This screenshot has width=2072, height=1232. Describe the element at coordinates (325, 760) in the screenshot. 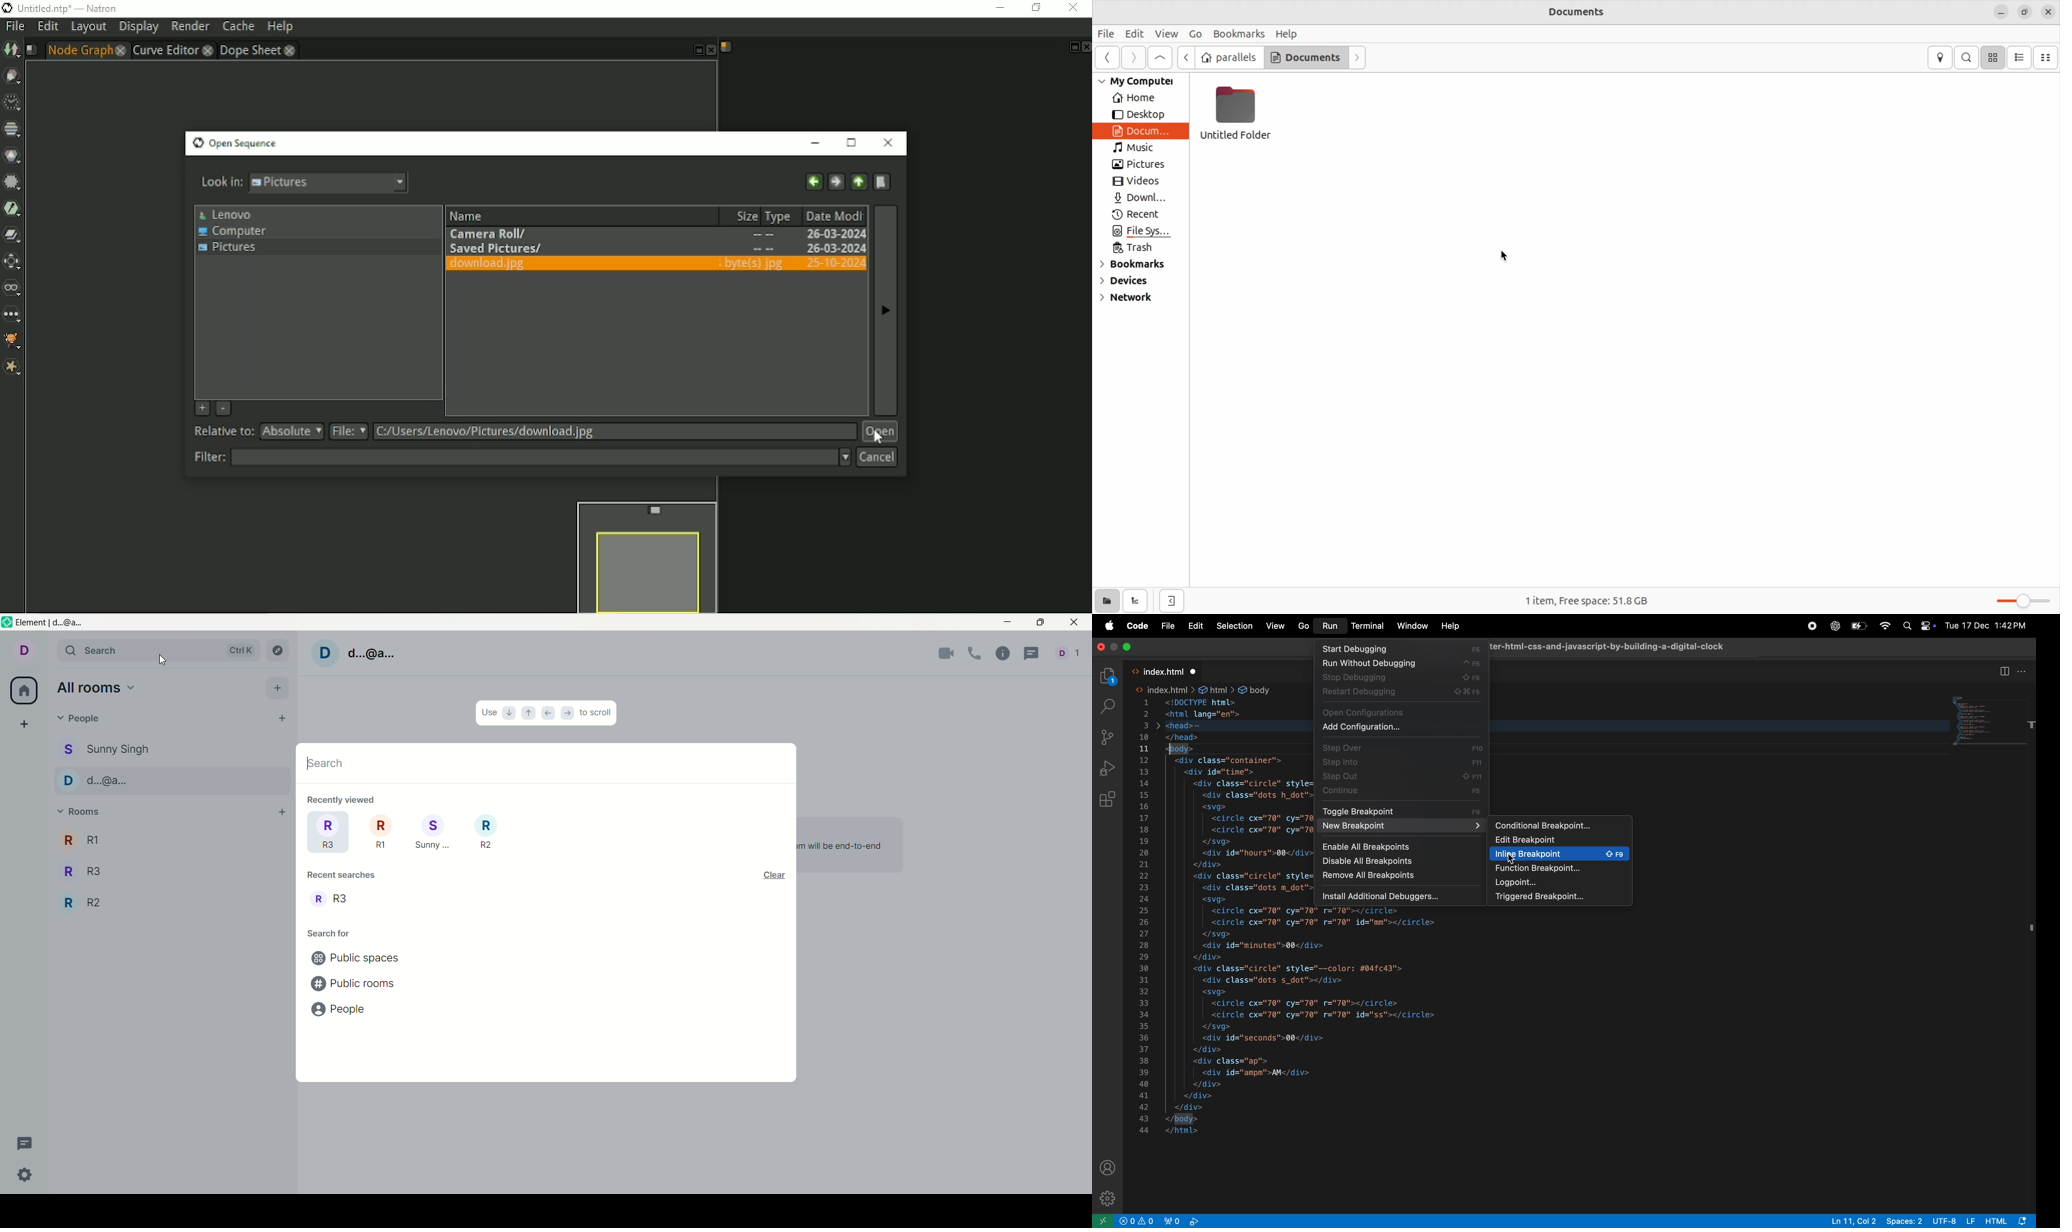

I see `cursor` at that location.